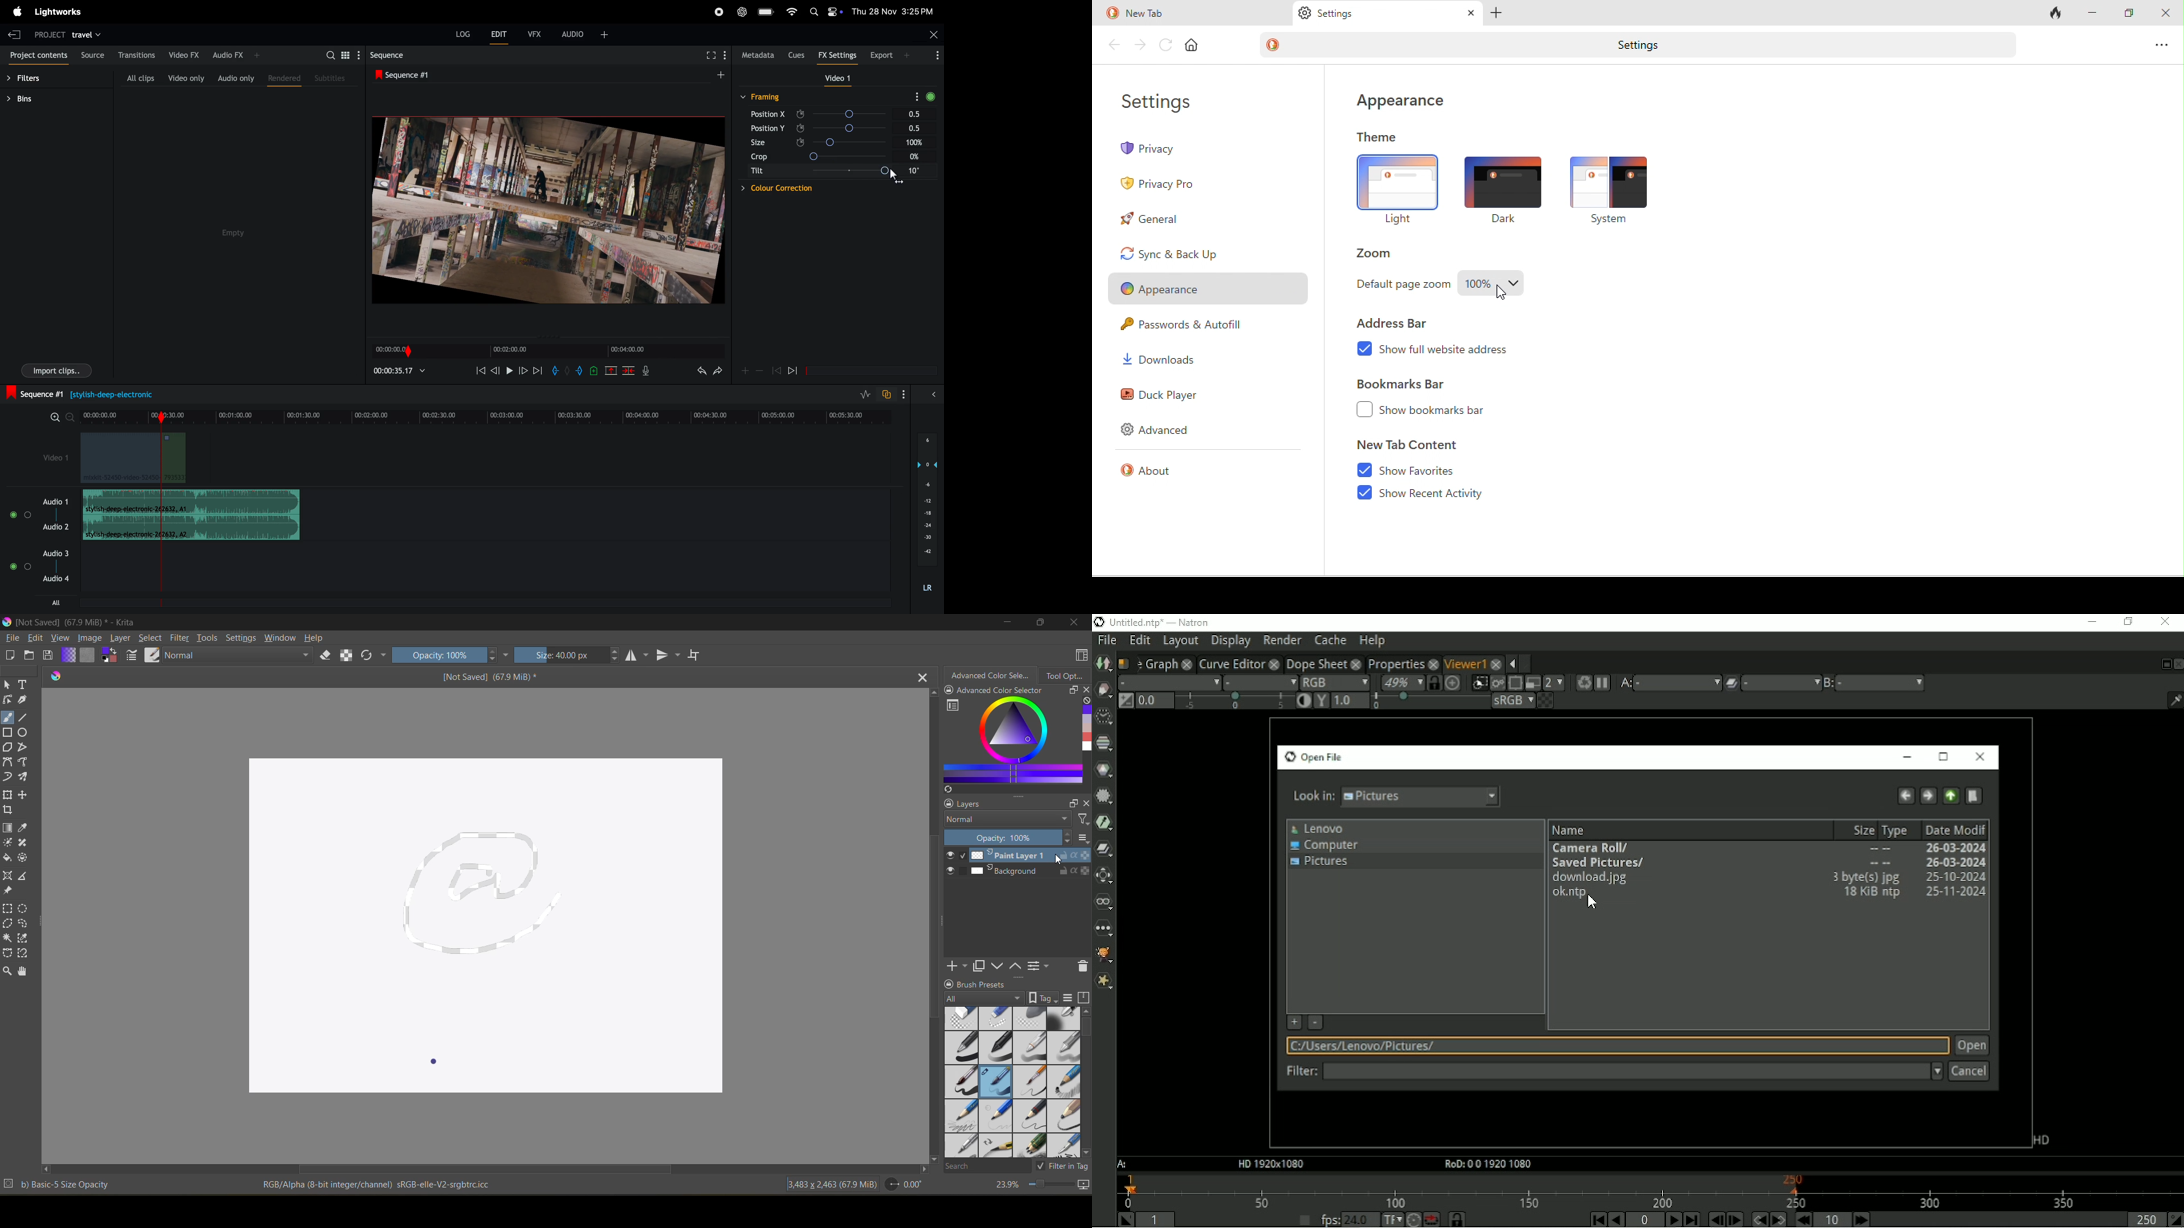 The width and height of the screenshot is (2184, 1232). Describe the element at coordinates (1081, 967) in the screenshot. I see `delete the layer` at that location.